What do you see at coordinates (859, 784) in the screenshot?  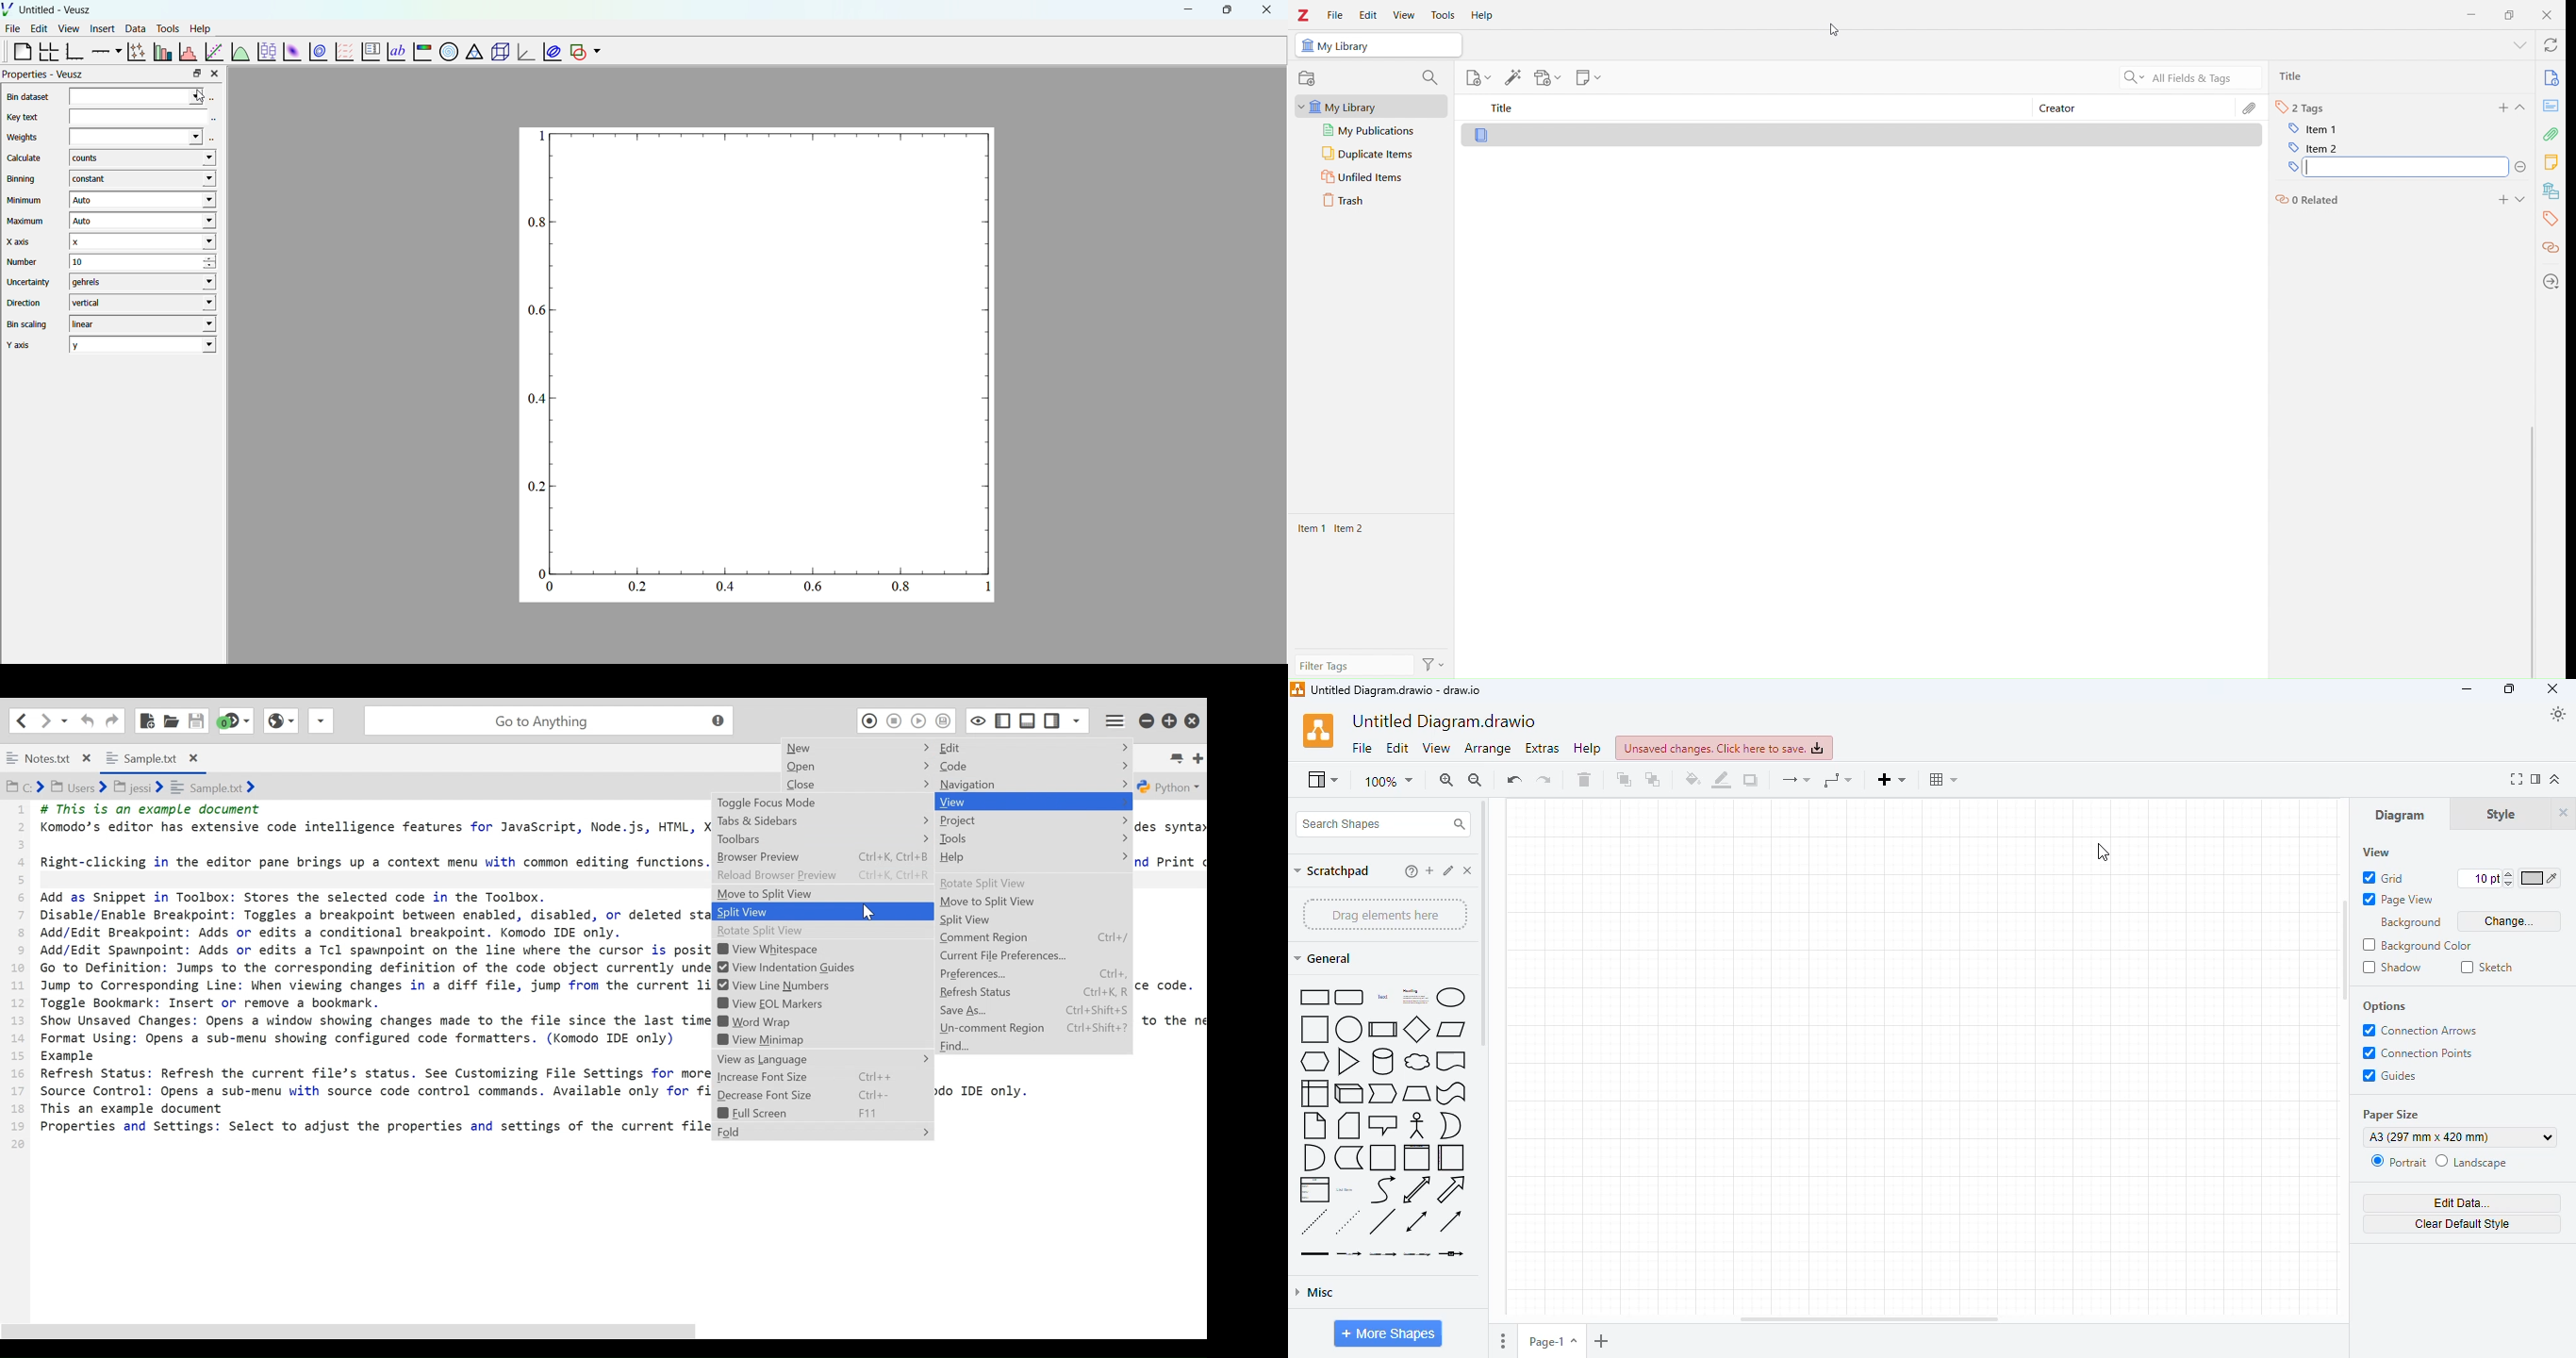 I see `Close` at bounding box center [859, 784].